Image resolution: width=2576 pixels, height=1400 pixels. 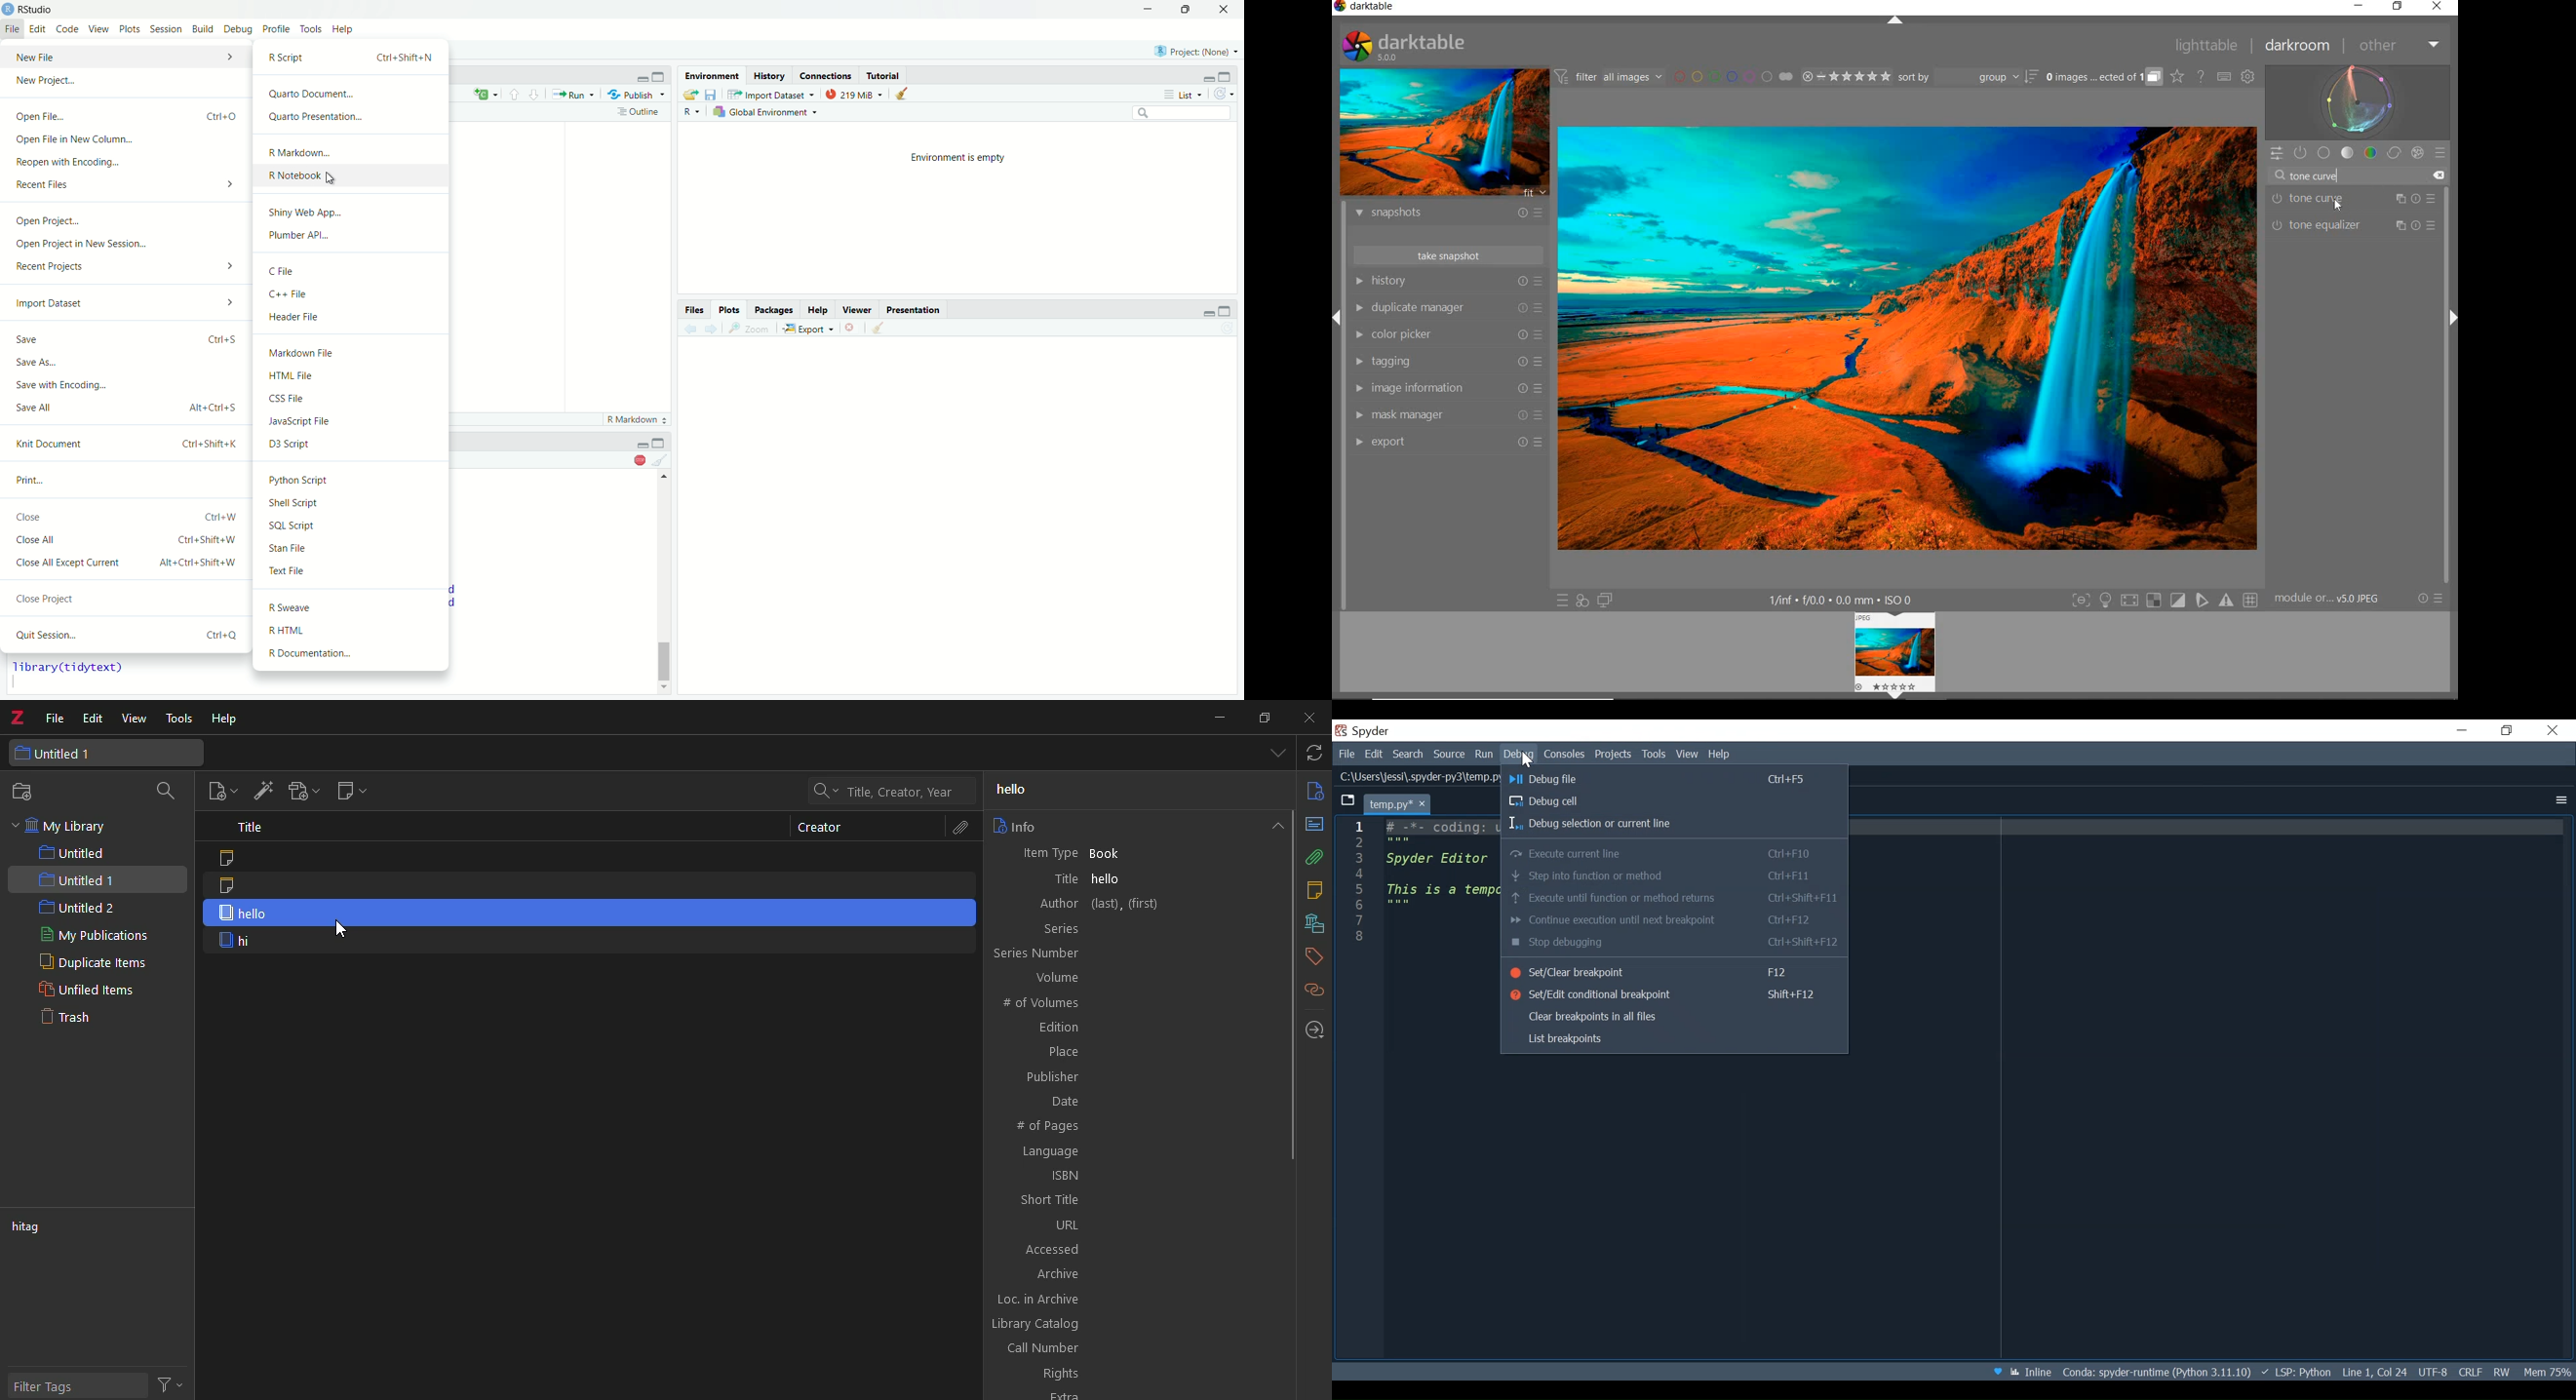 What do you see at coordinates (275, 30) in the screenshot?
I see `Profile` at bounding box center [275, 30].